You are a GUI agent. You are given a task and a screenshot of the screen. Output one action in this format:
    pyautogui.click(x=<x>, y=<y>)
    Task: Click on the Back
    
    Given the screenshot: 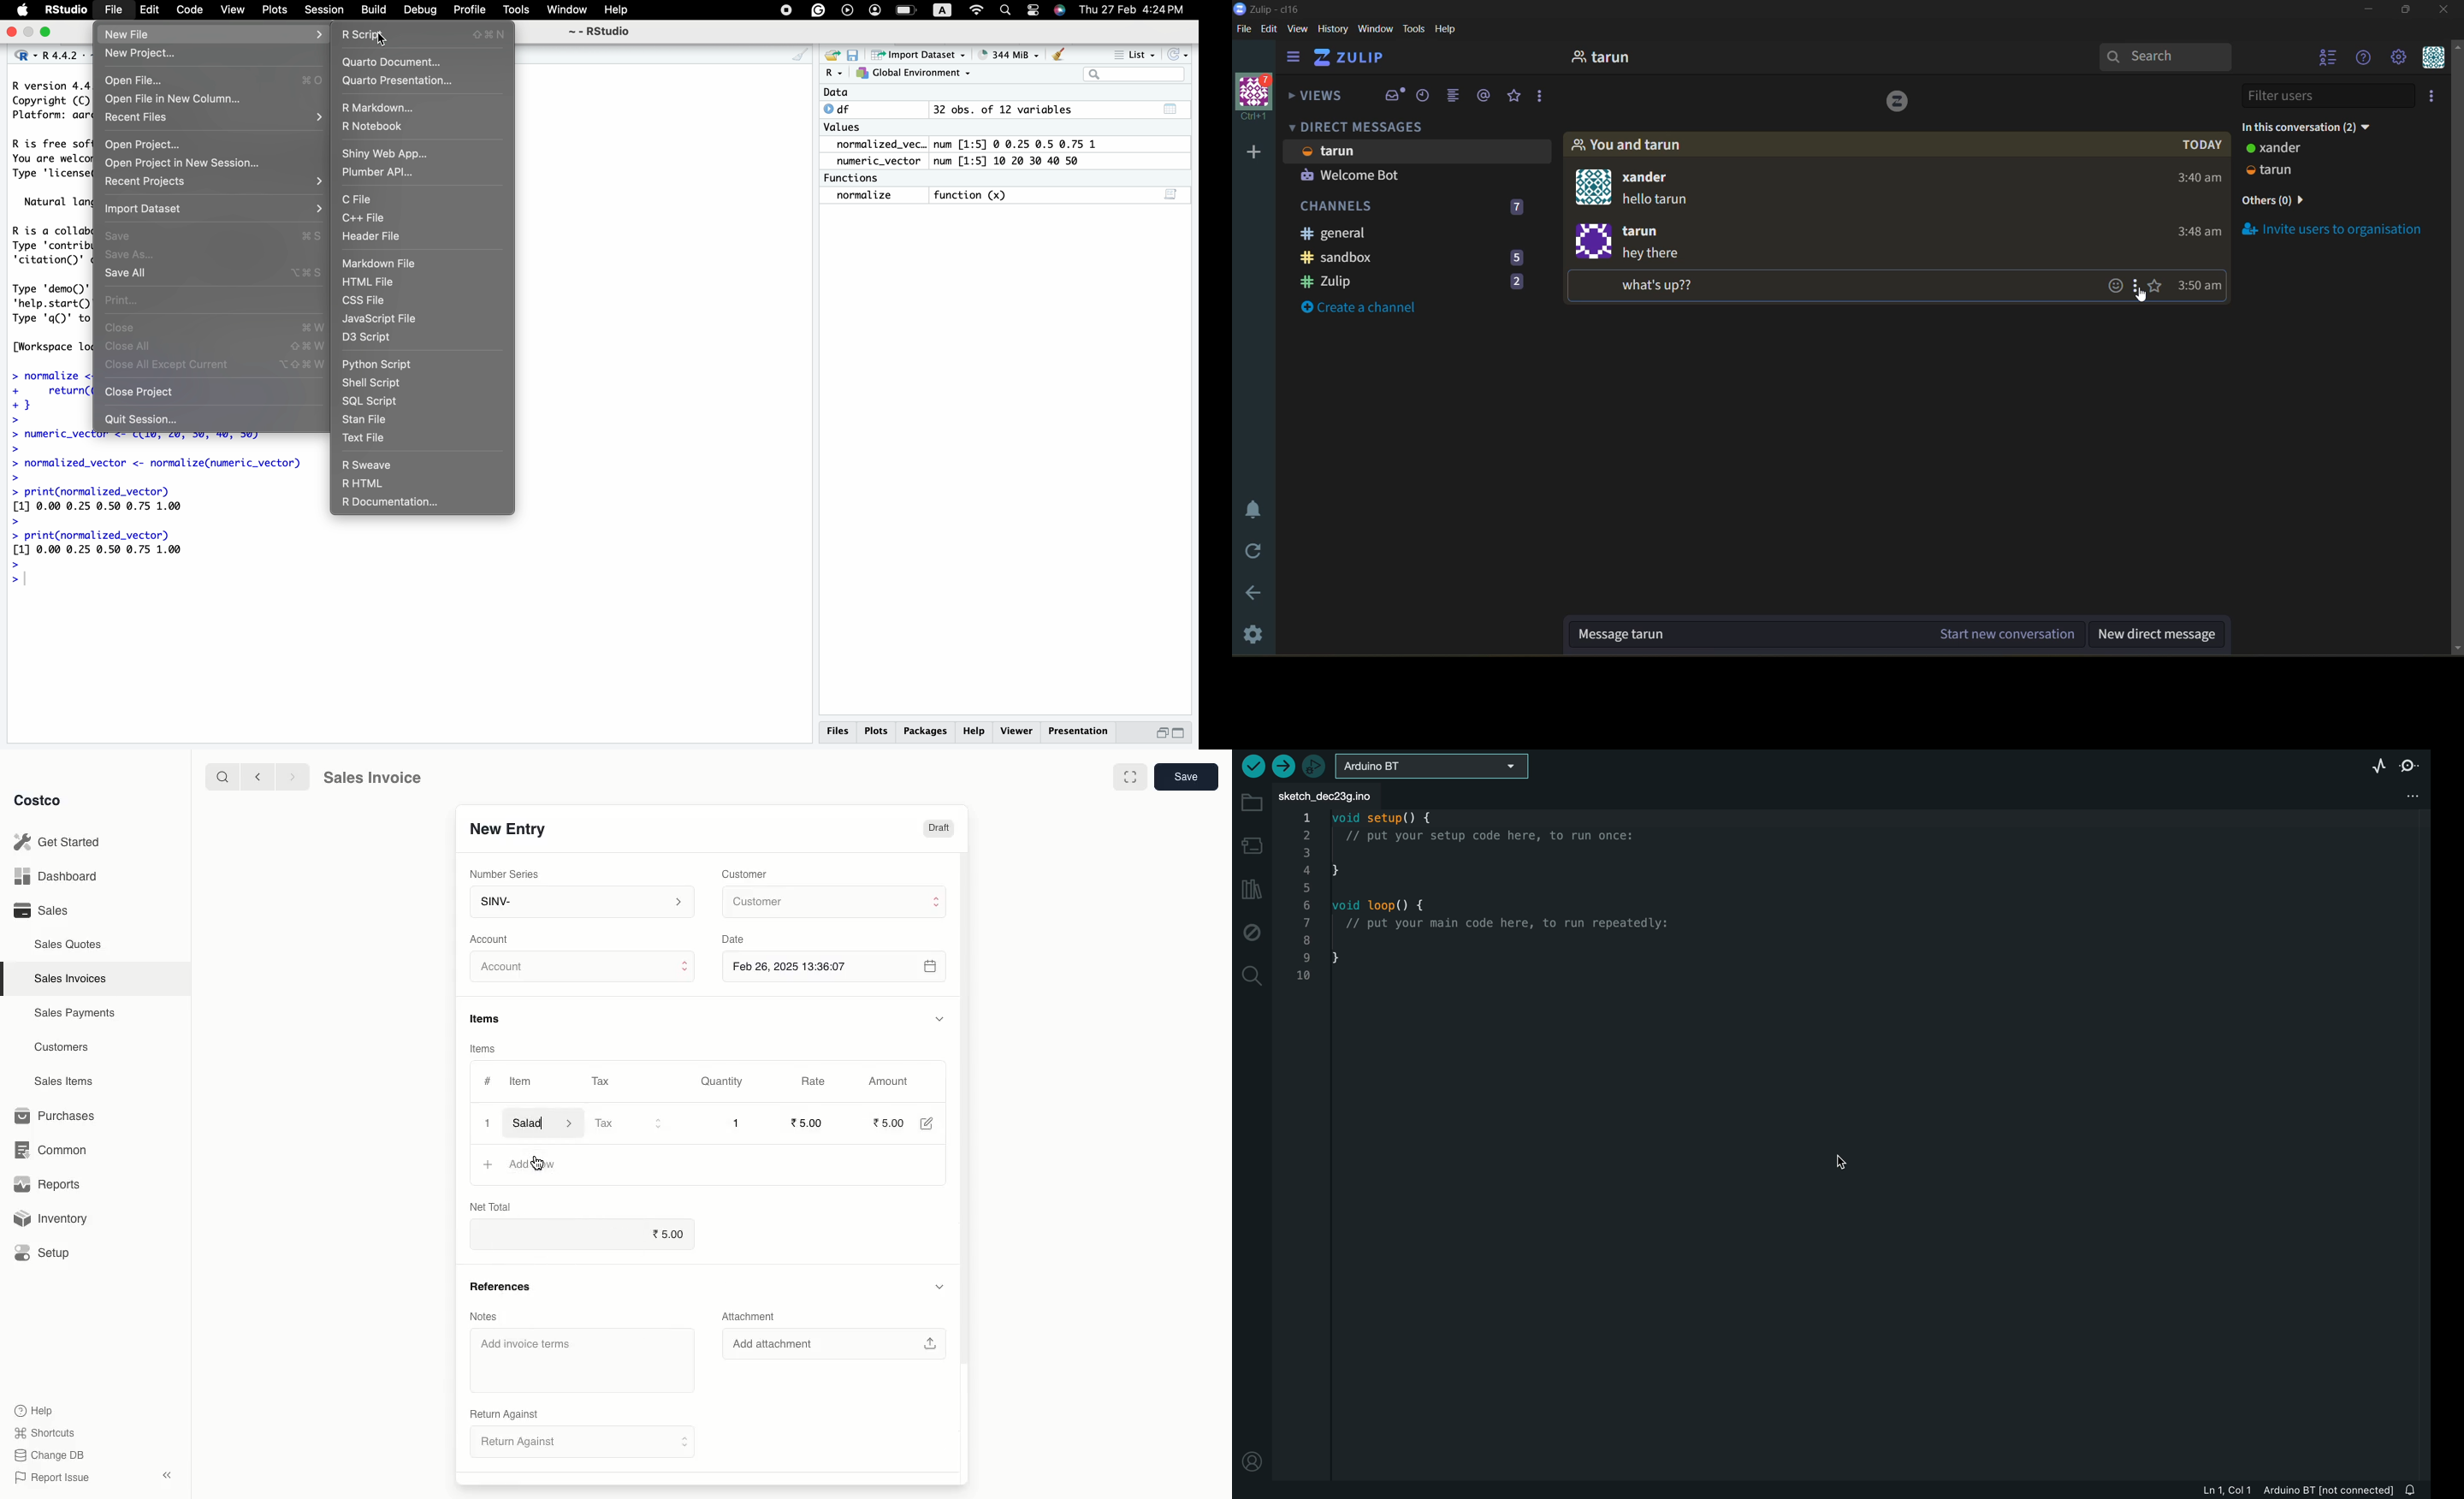 What is the action you would take?
    pyautogui.click(x=256, y=777)
    